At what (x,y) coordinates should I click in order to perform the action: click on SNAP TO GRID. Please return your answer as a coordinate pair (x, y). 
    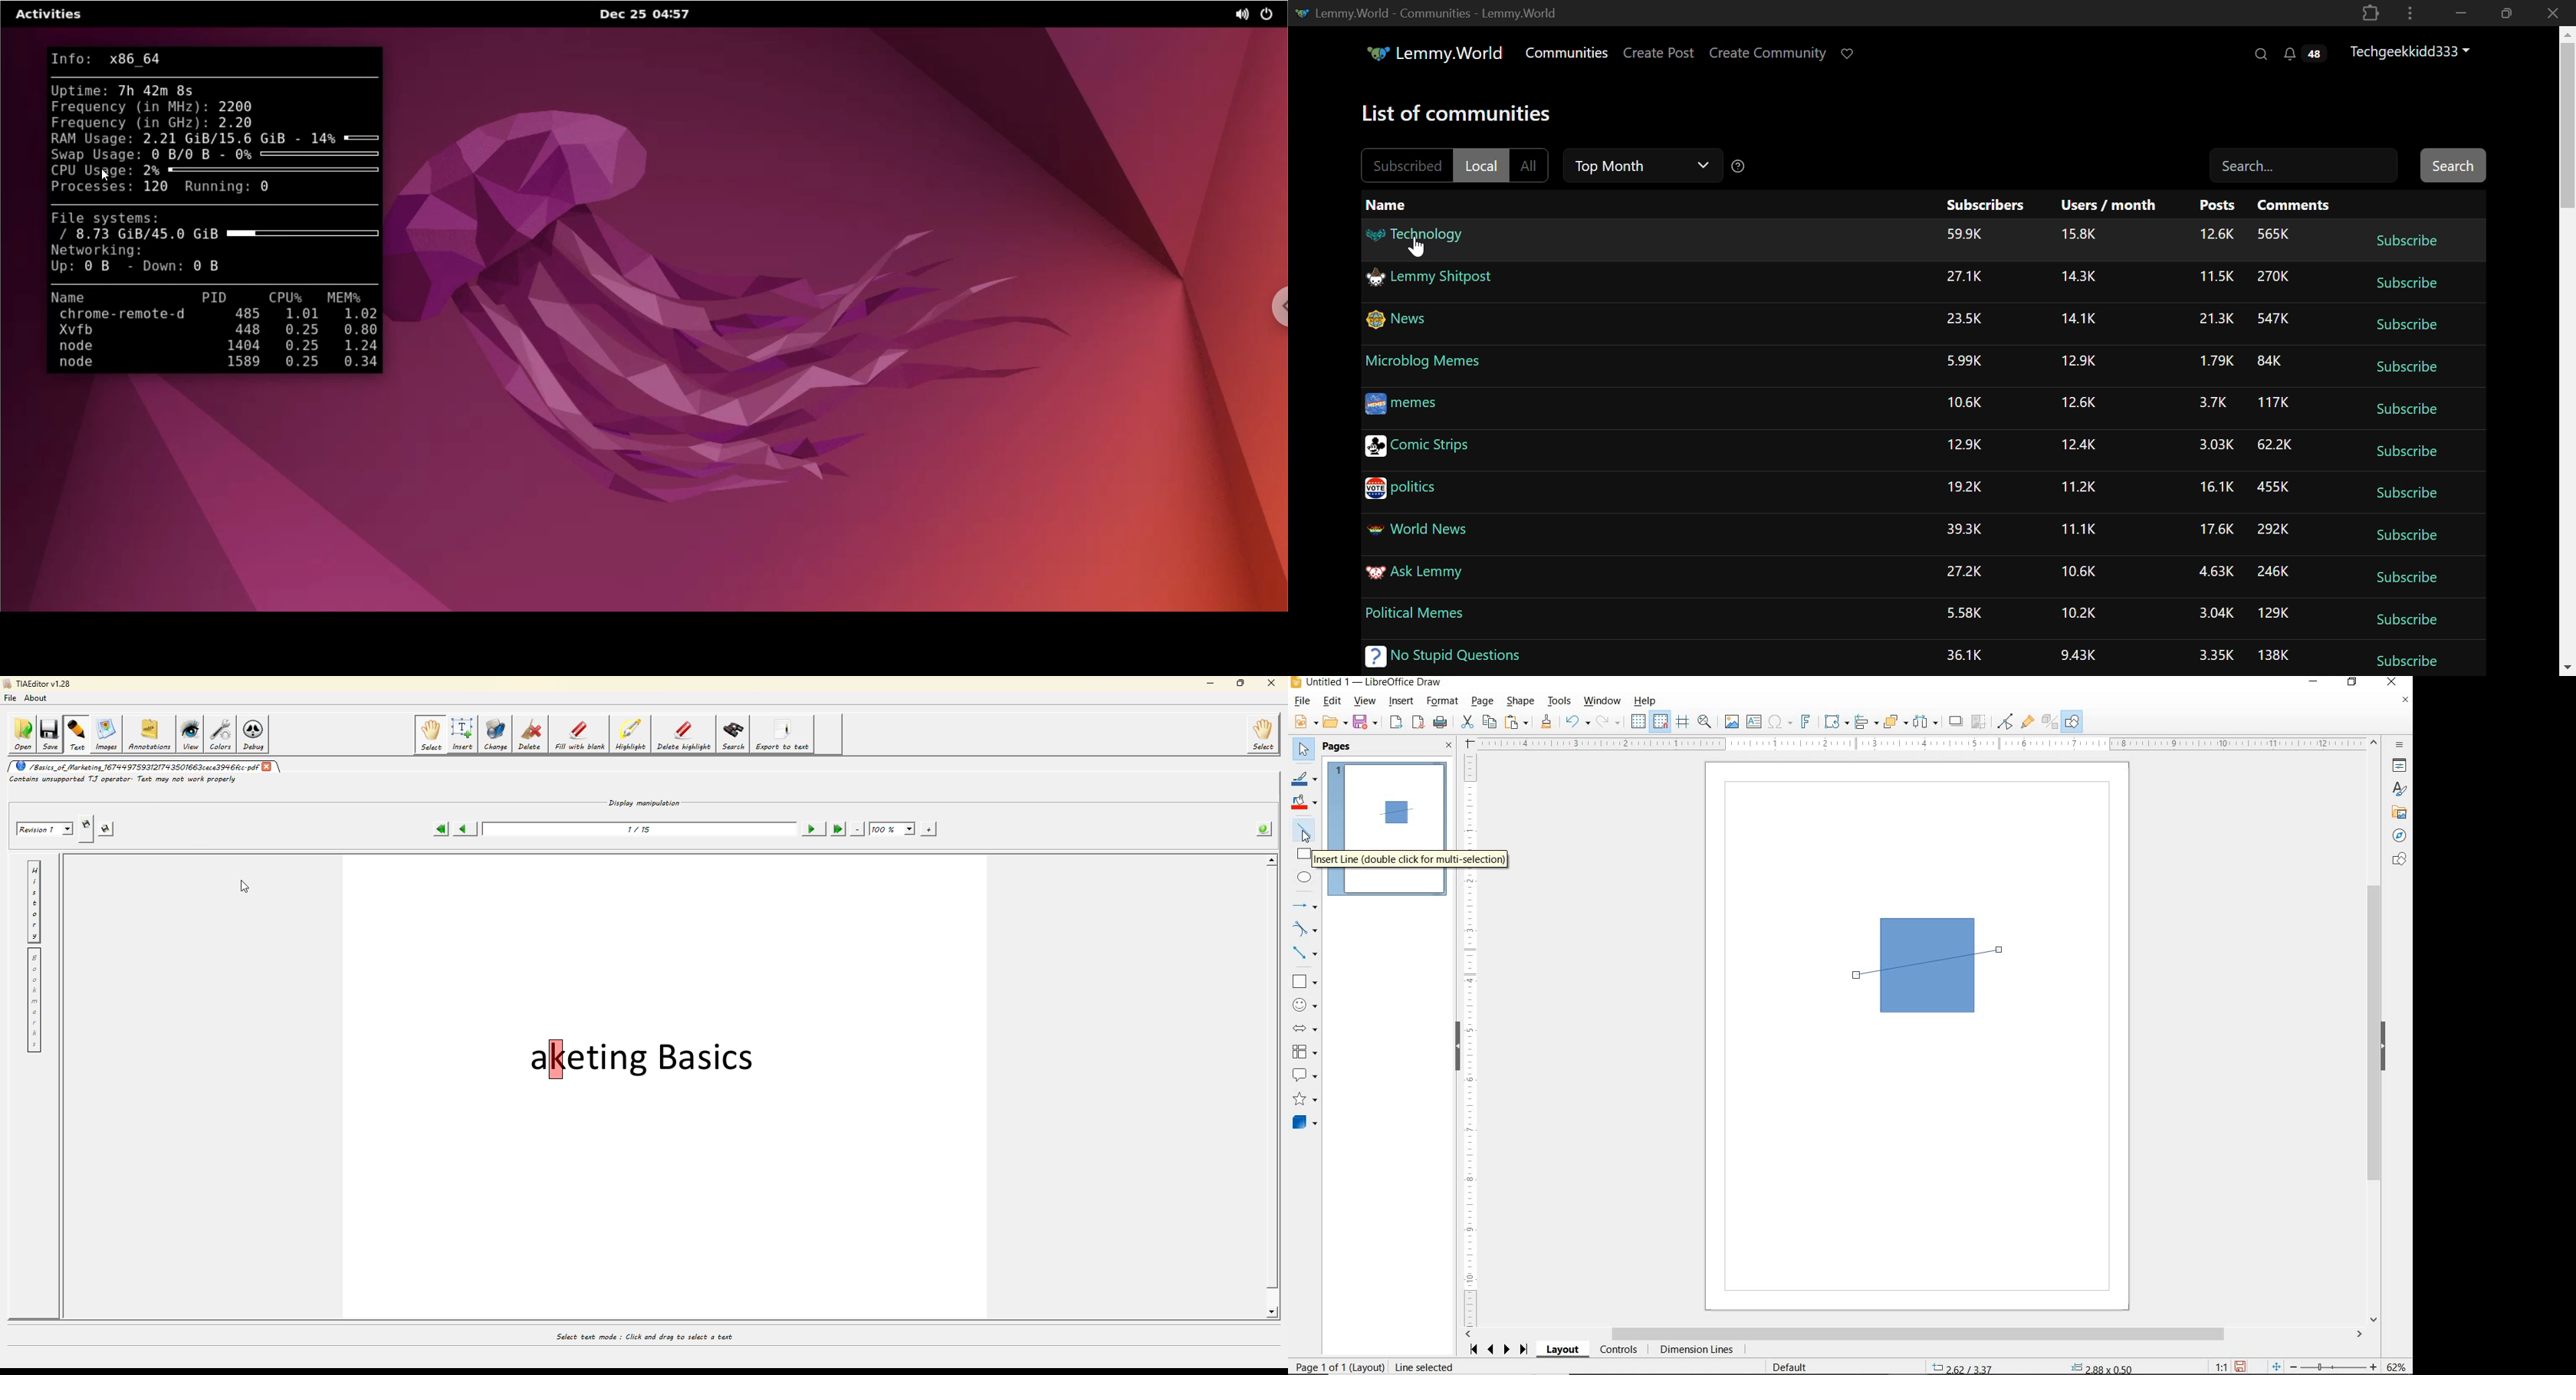
    Looking at the image, I should click on (1661, 722).